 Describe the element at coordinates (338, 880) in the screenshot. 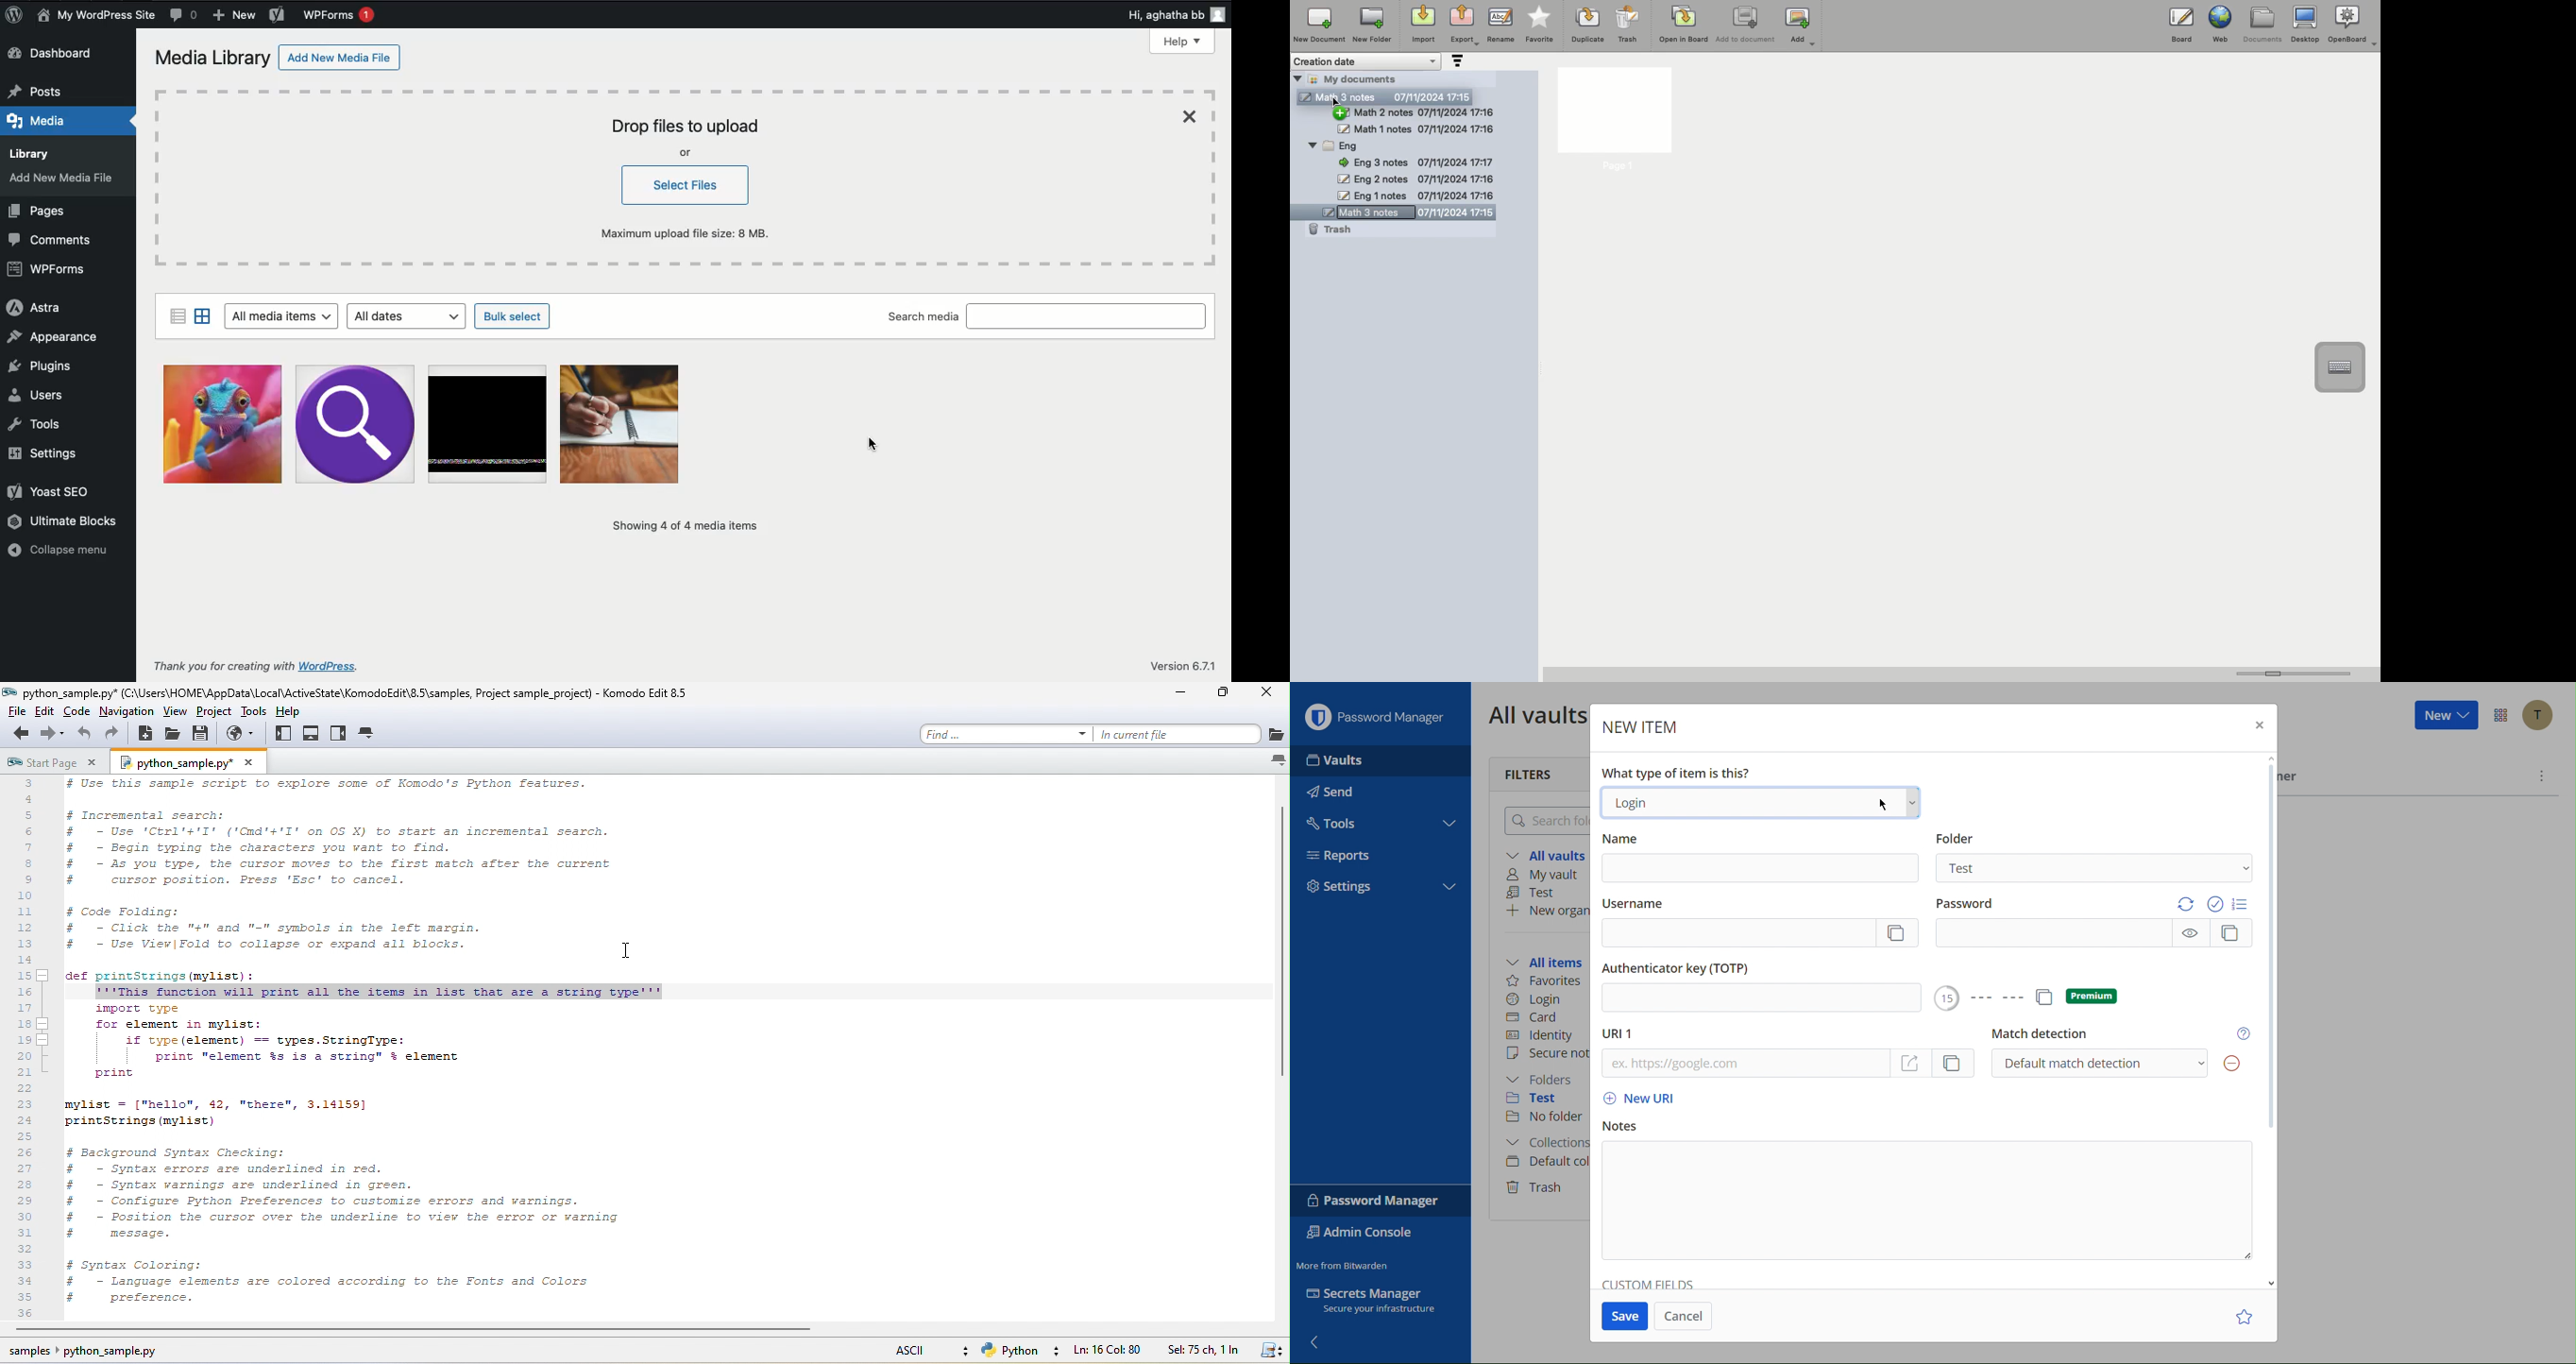

I see `code text` at that location.